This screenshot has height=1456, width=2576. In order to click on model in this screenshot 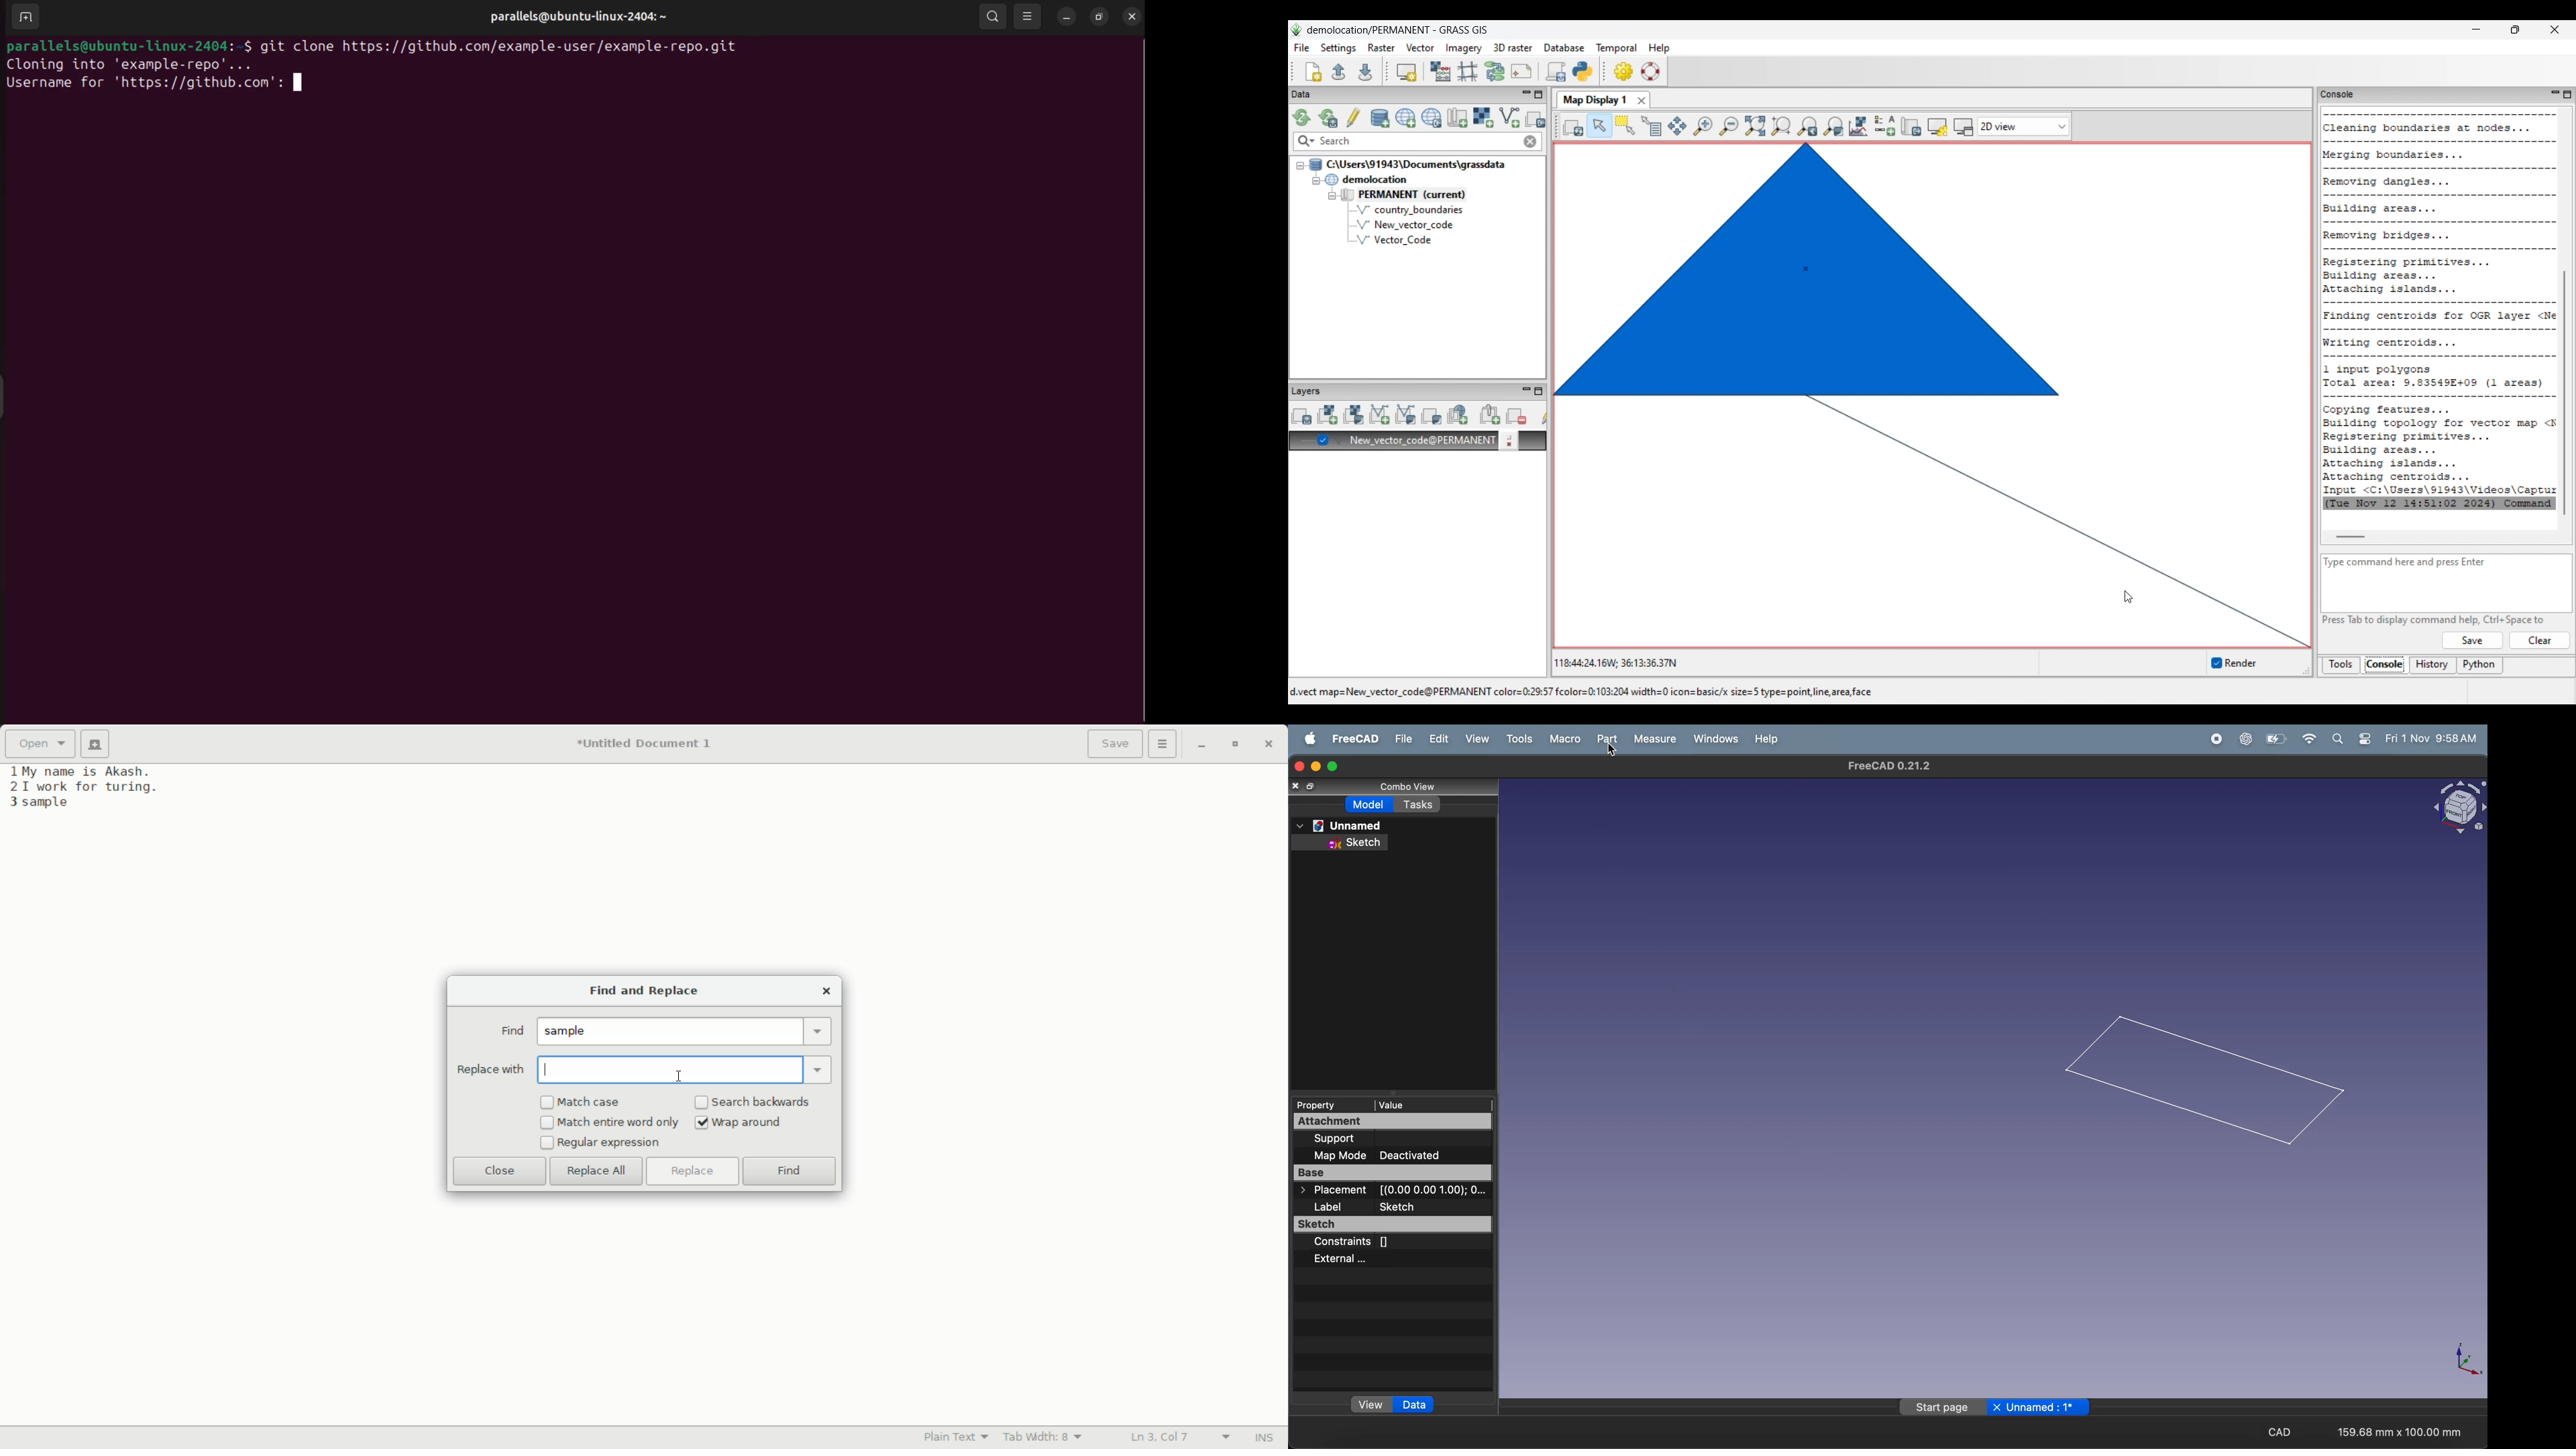, I will do `click(1366, 804)`.